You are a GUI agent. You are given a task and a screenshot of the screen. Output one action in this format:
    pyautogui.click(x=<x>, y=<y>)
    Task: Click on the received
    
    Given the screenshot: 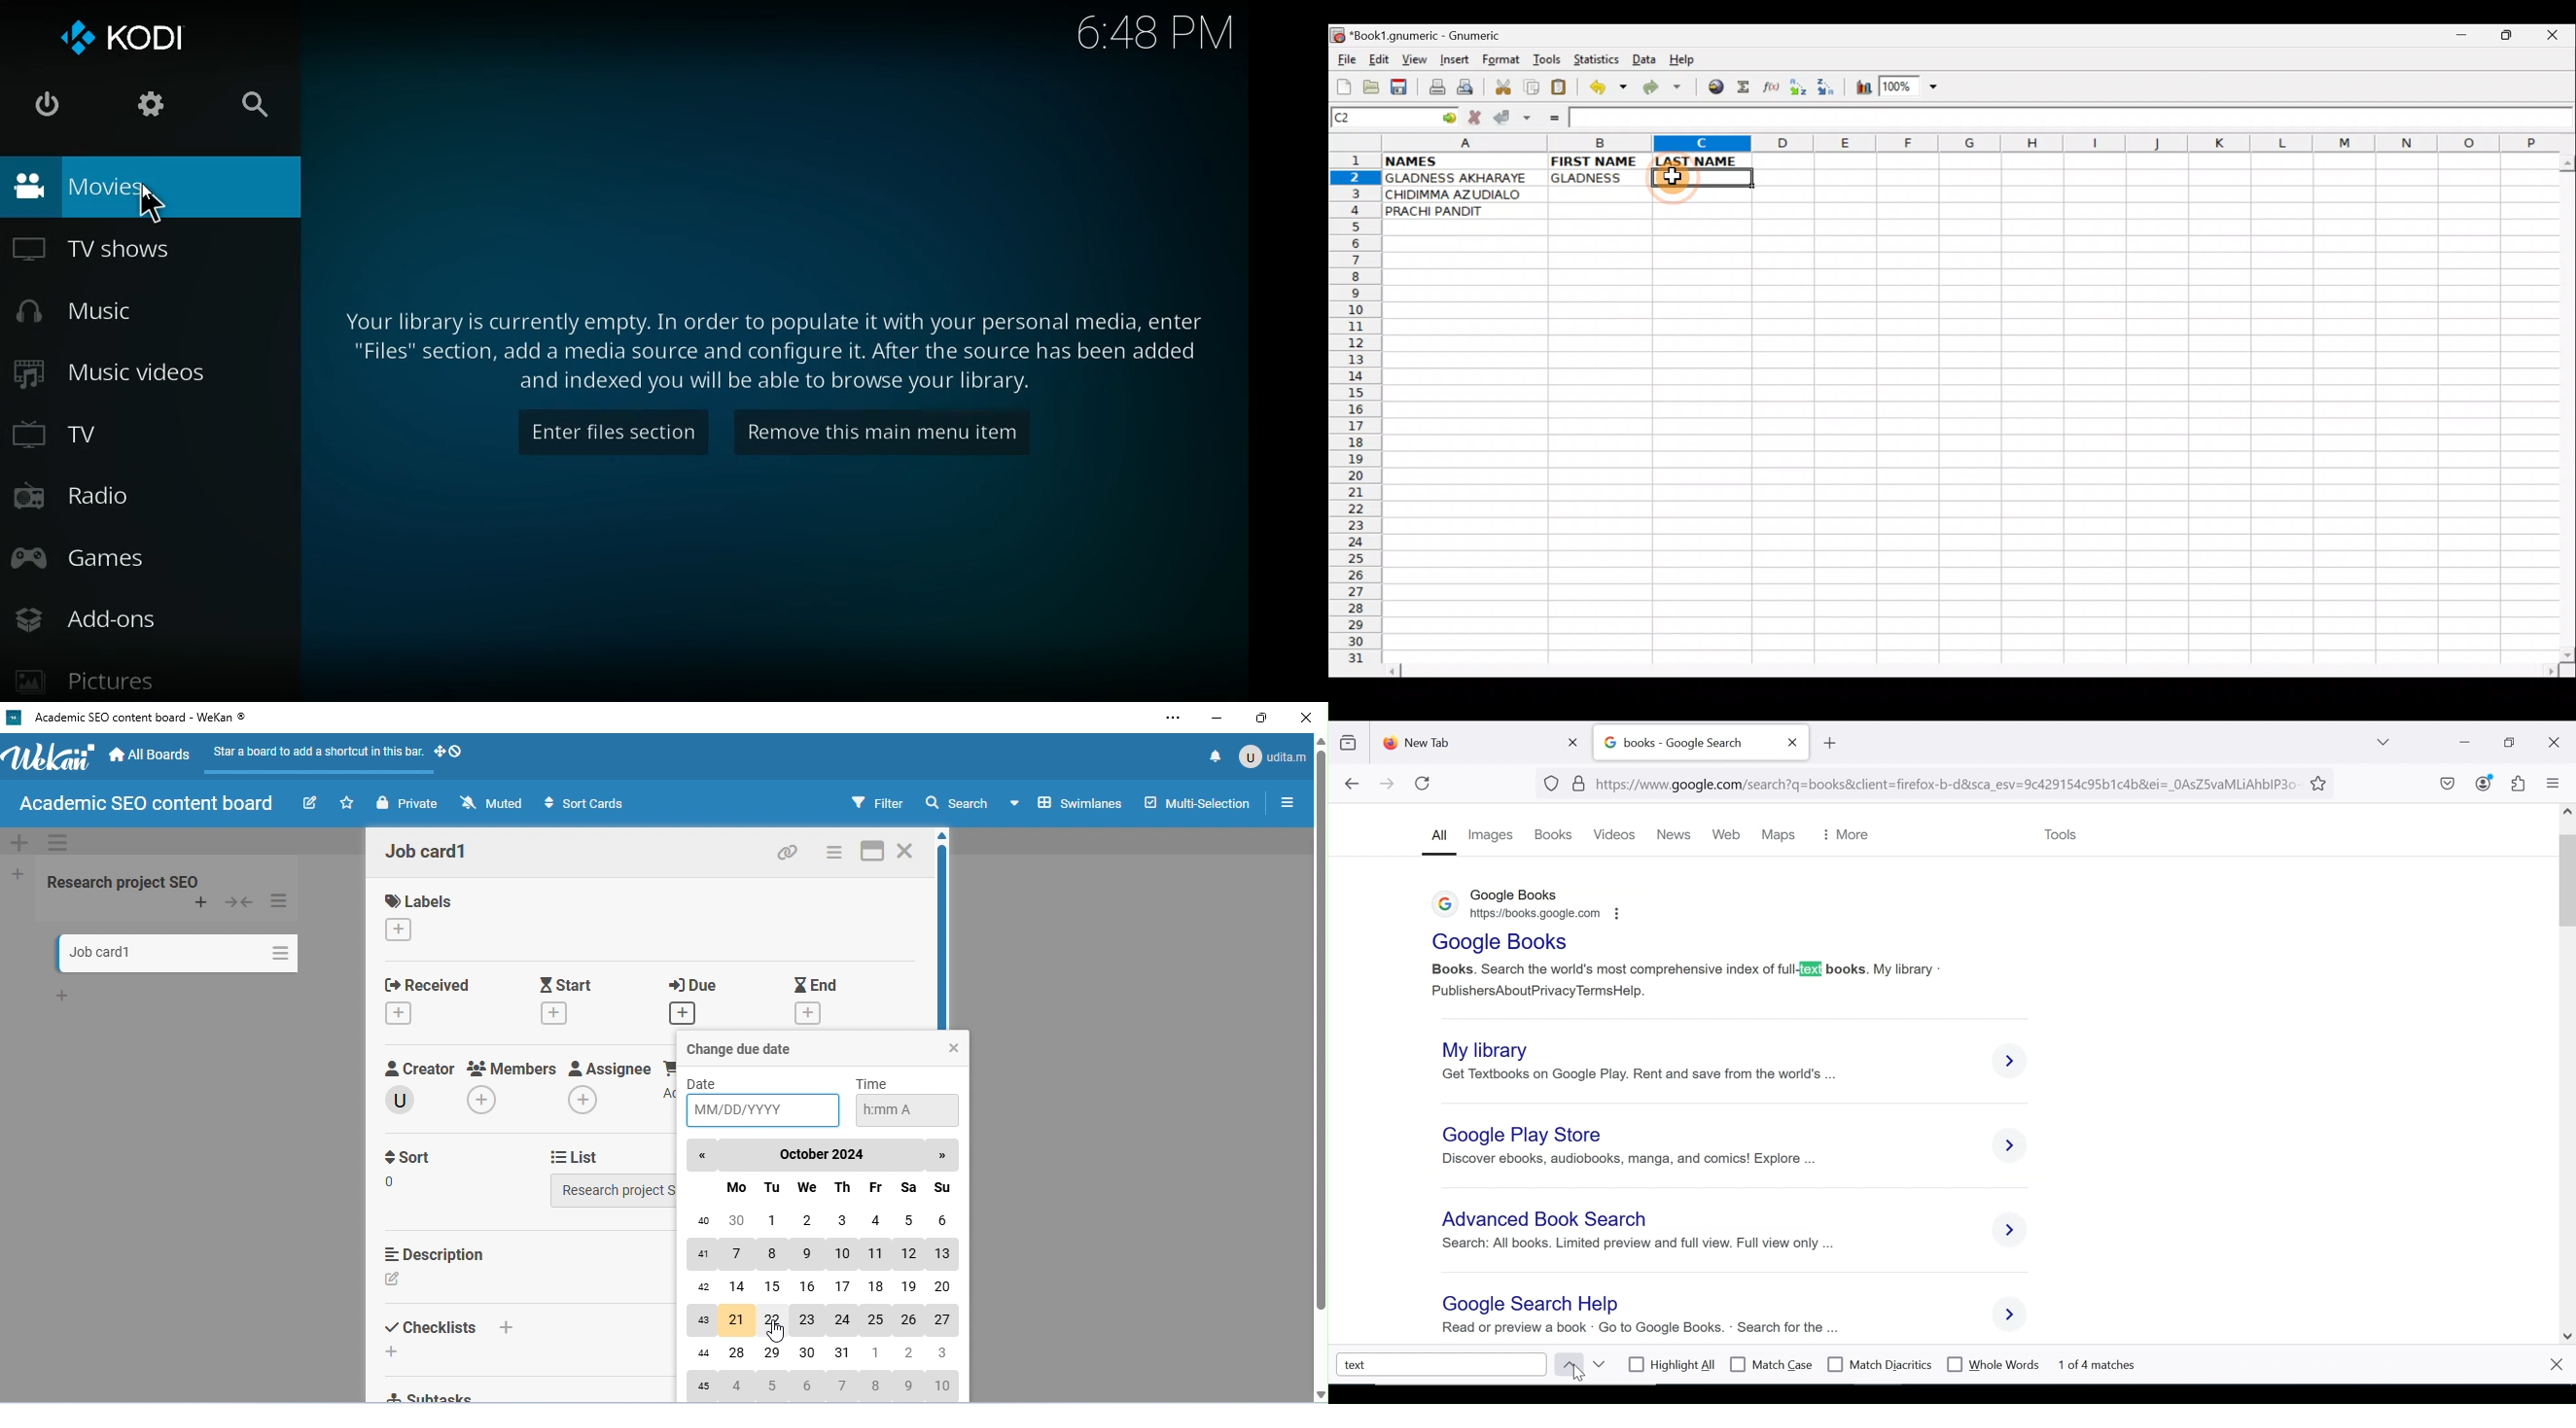 What is the action you would take?
    pyautogui.click(x=440, y=984)
    